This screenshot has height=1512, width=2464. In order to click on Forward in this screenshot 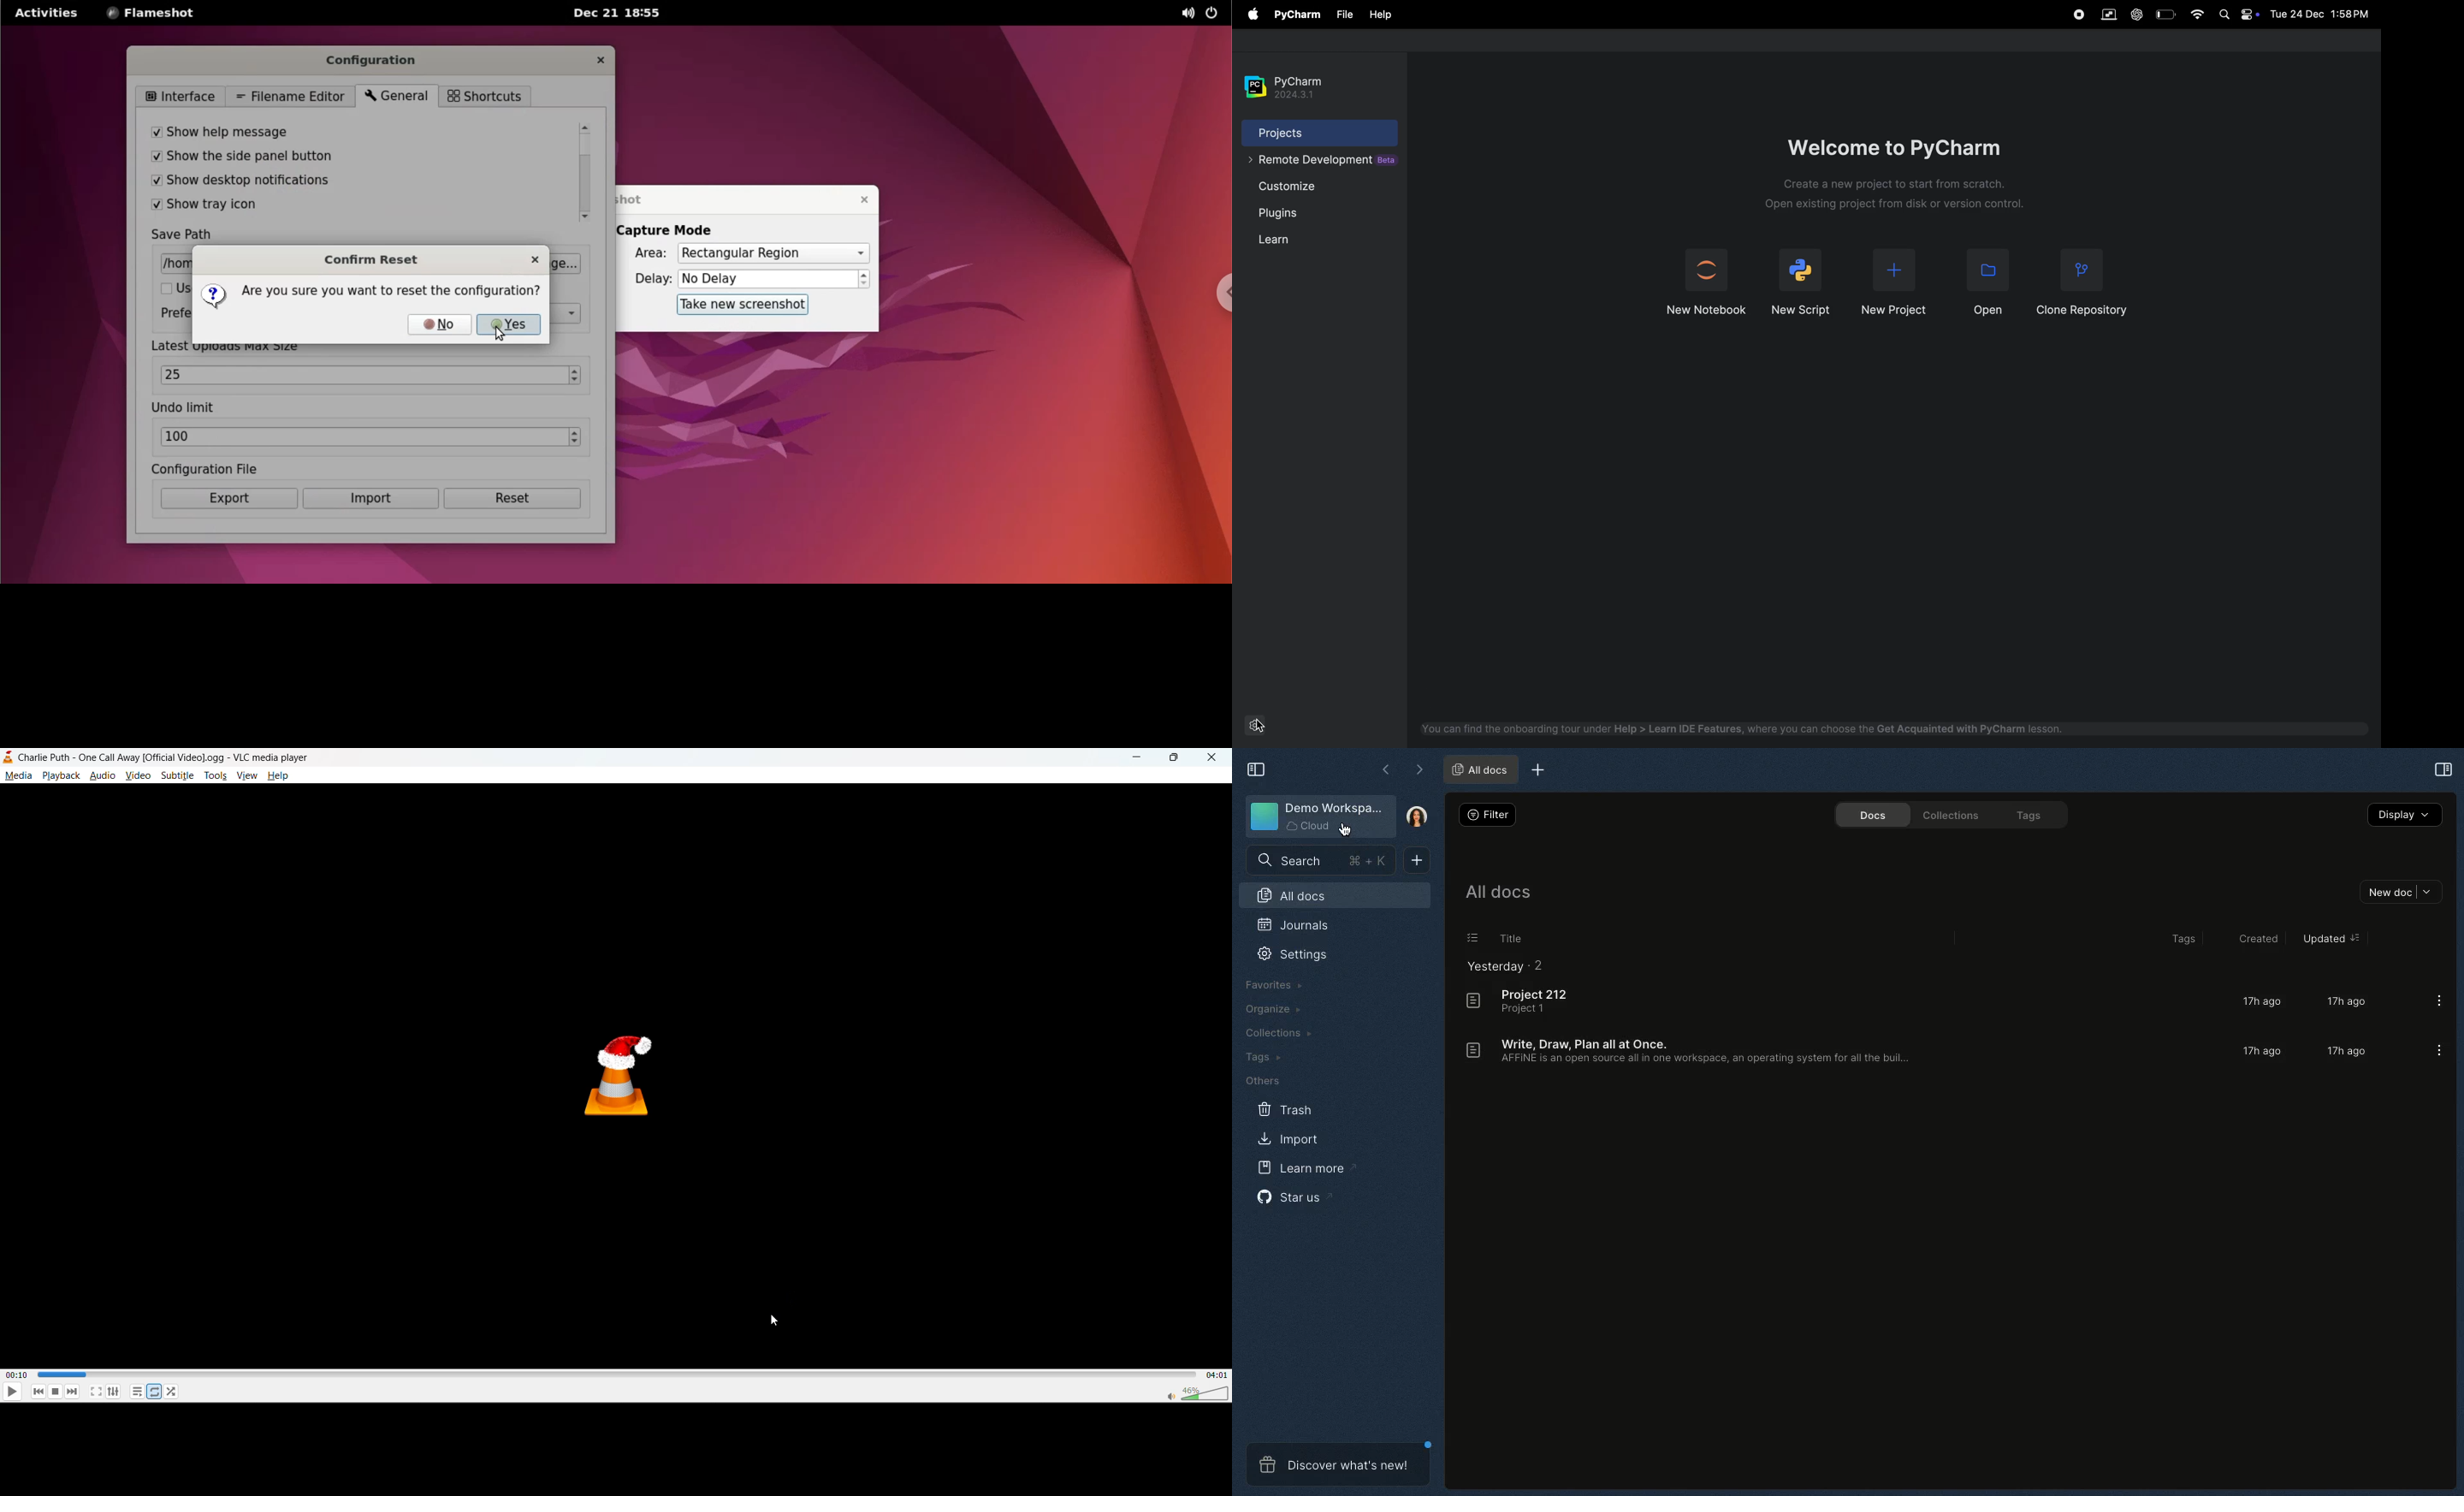, I will do `click(1417, 769)`.